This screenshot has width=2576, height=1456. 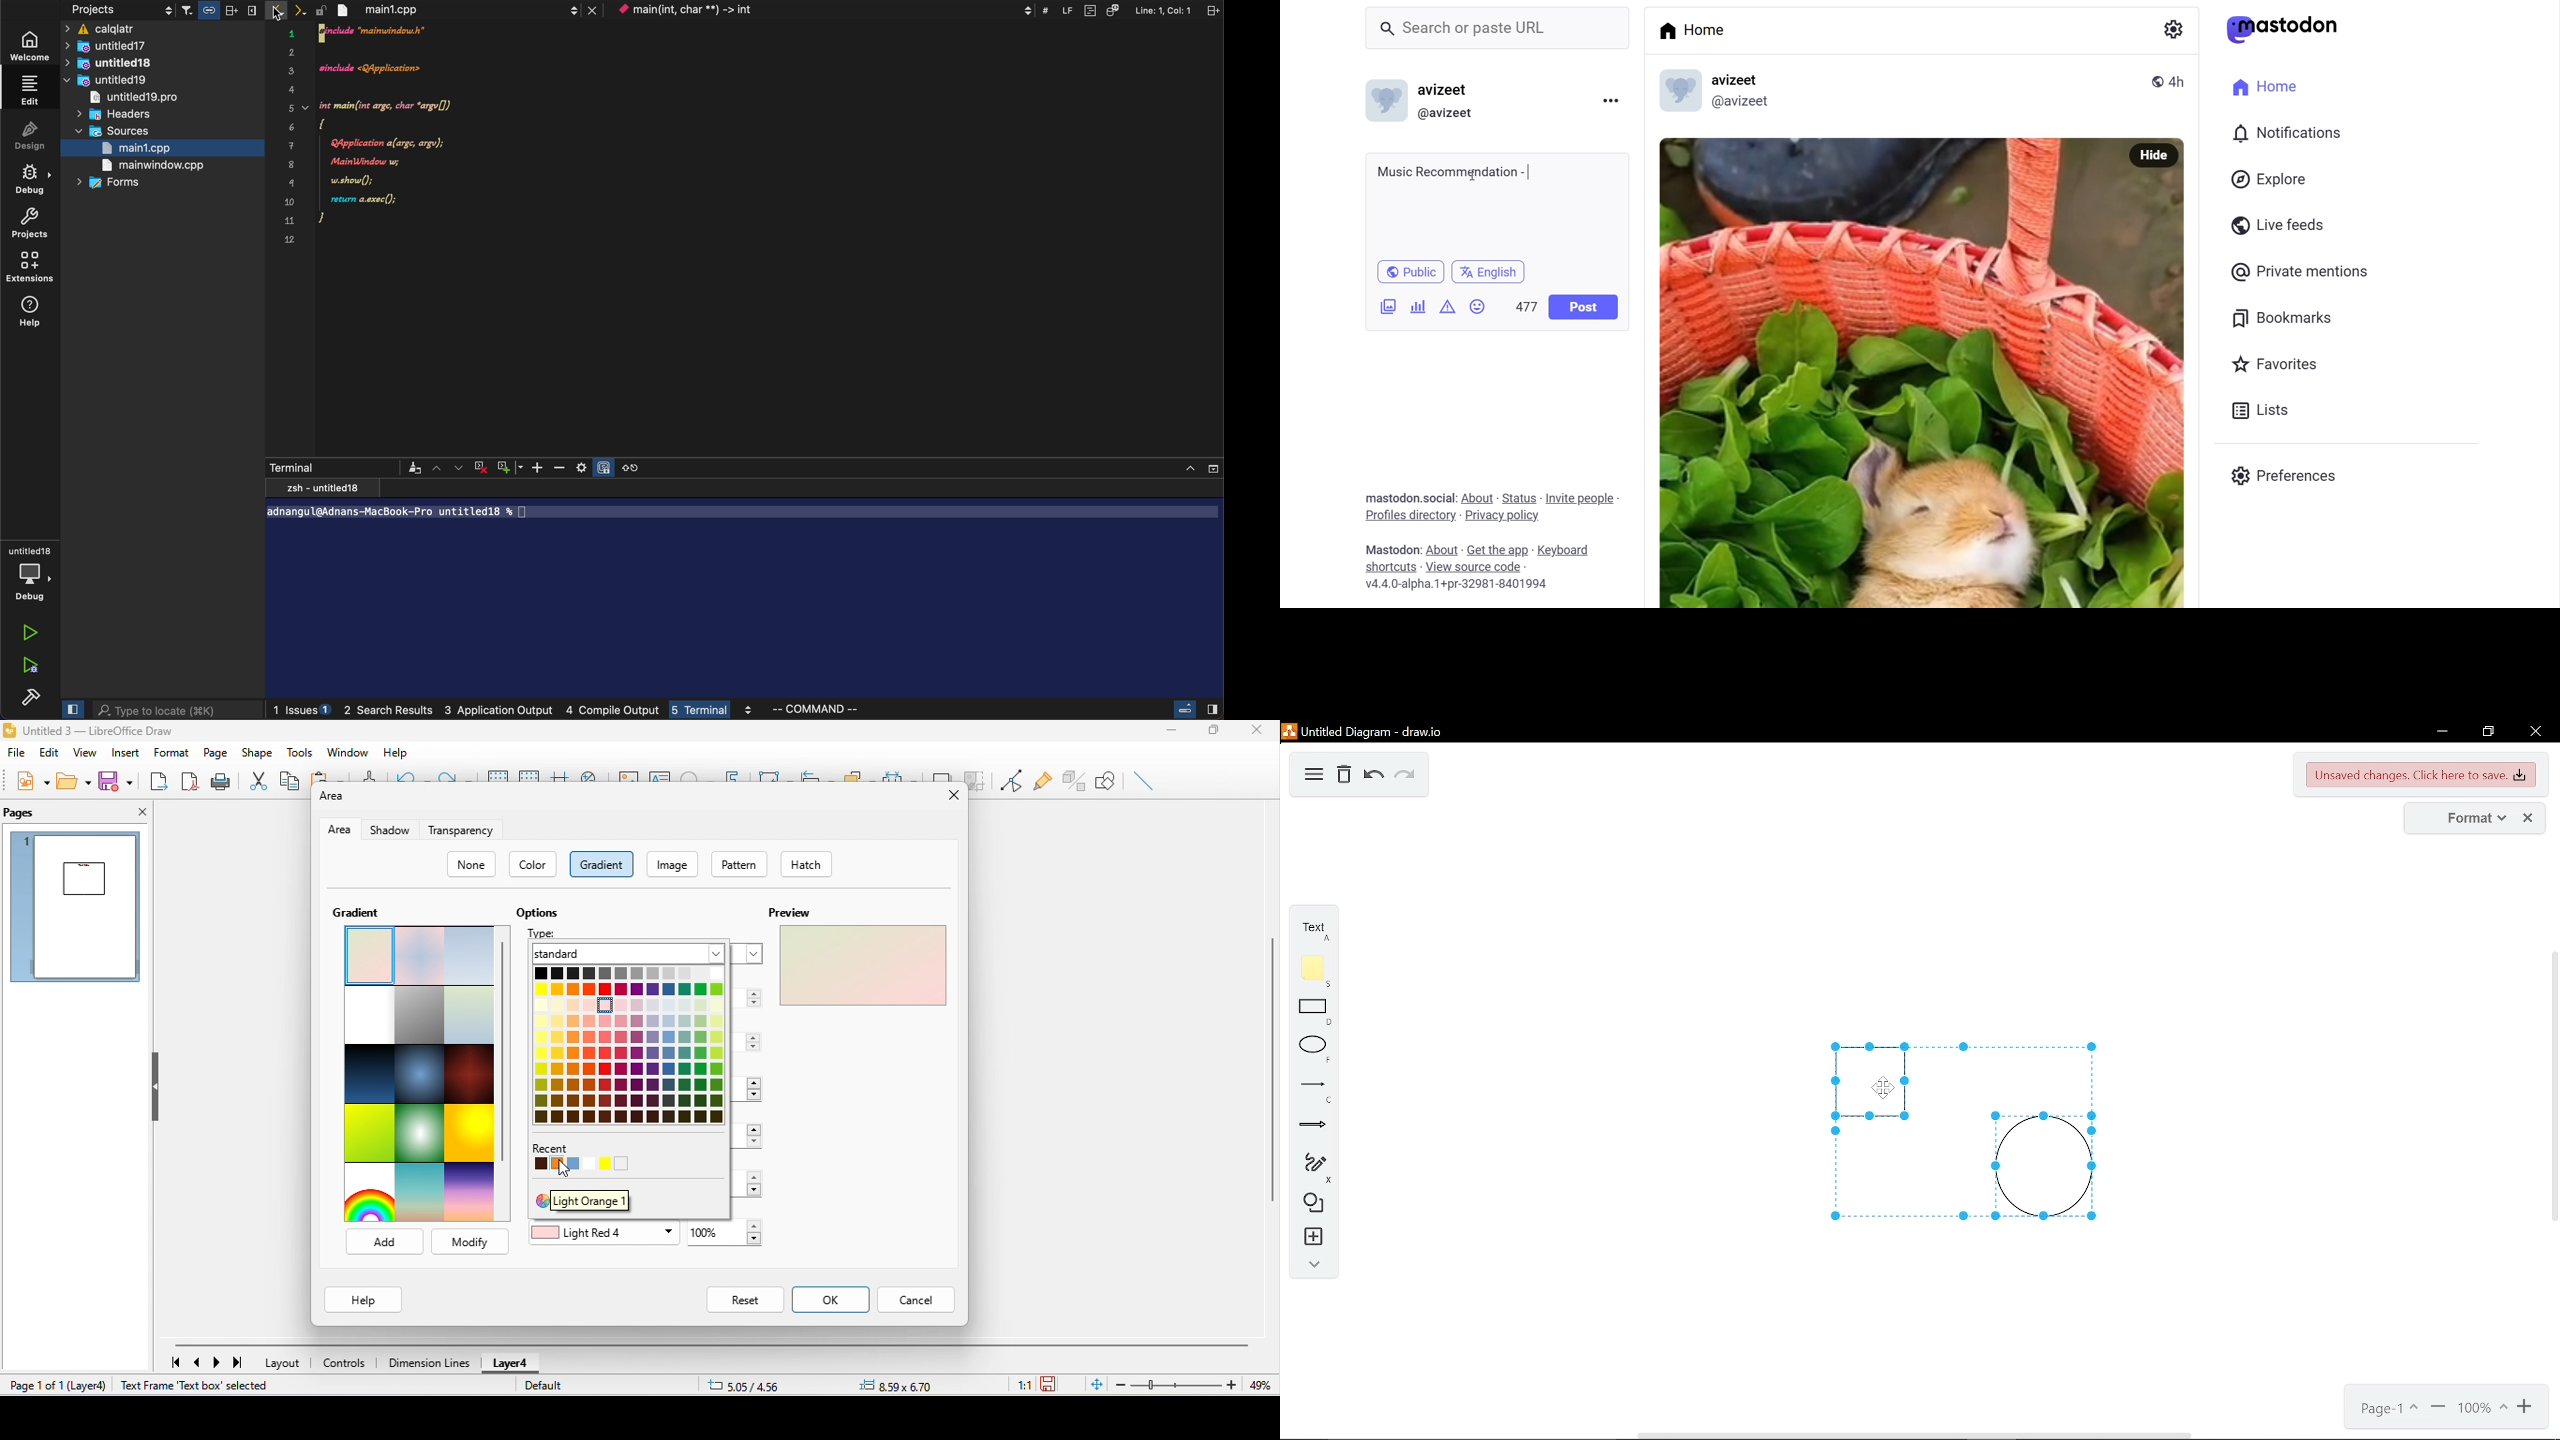 What do you see at coordinates (1075, 778) in the screenshot?
I see `toggle extrusion` at bounding box center [1075, 778].